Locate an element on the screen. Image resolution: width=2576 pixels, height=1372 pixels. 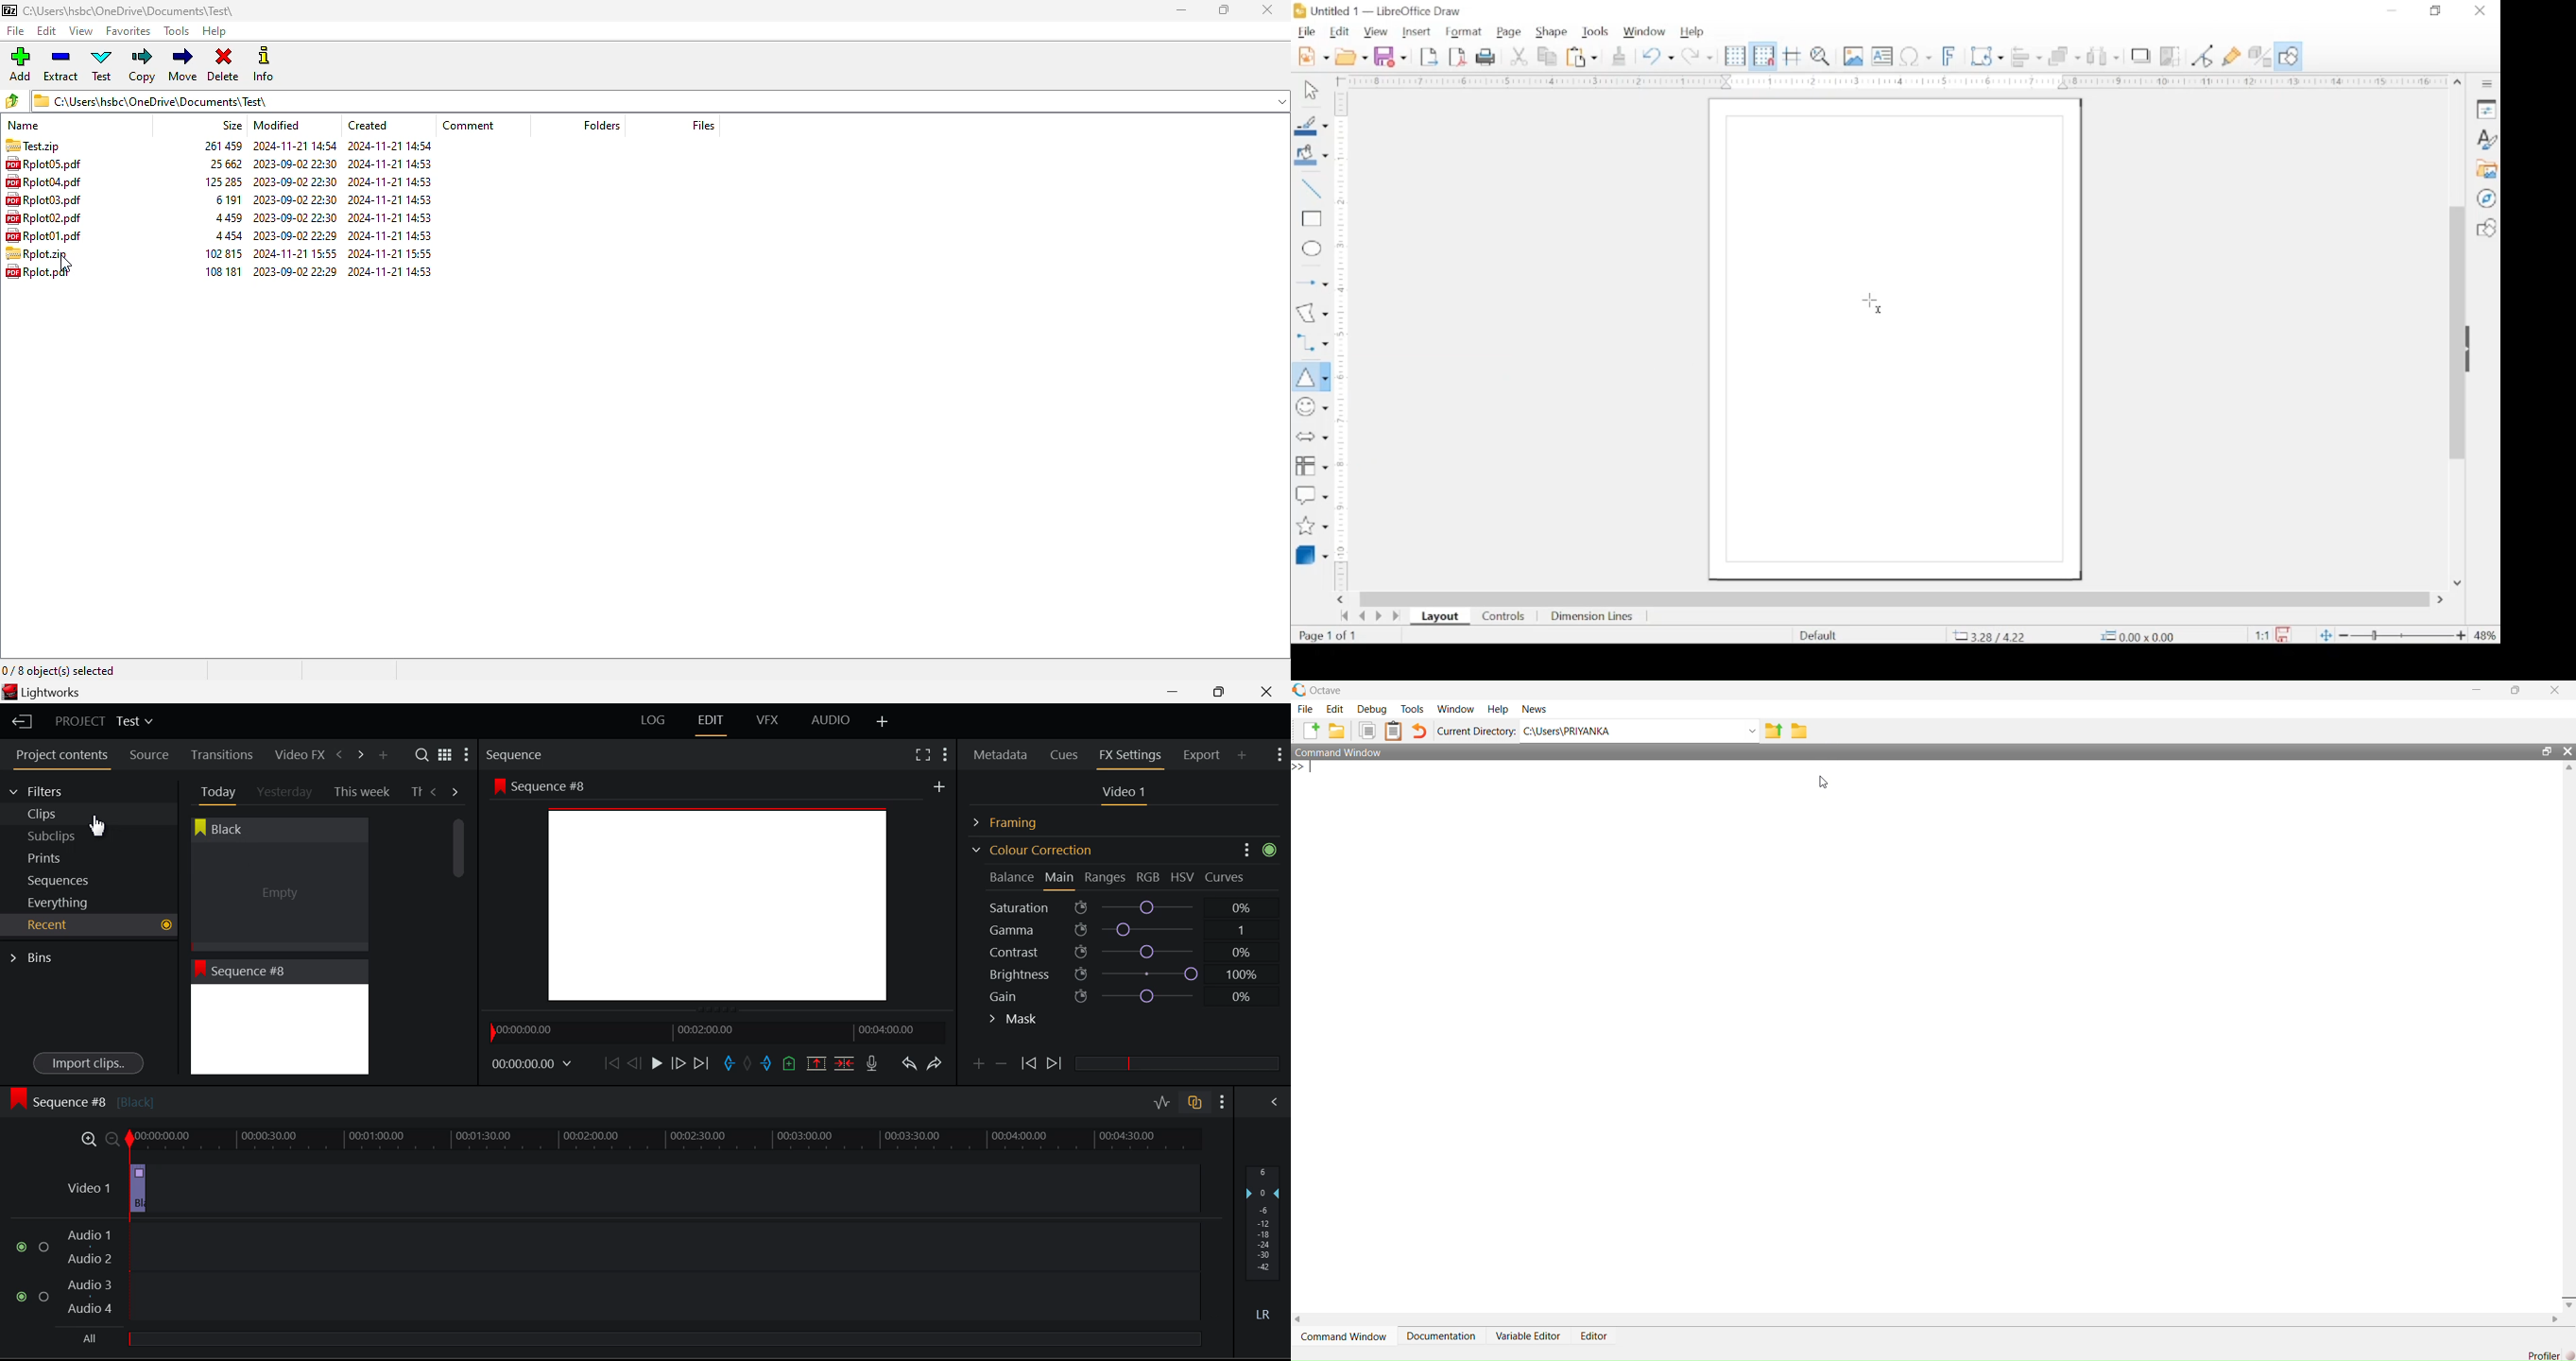
coordinate is located at coordinates (1990, 636).